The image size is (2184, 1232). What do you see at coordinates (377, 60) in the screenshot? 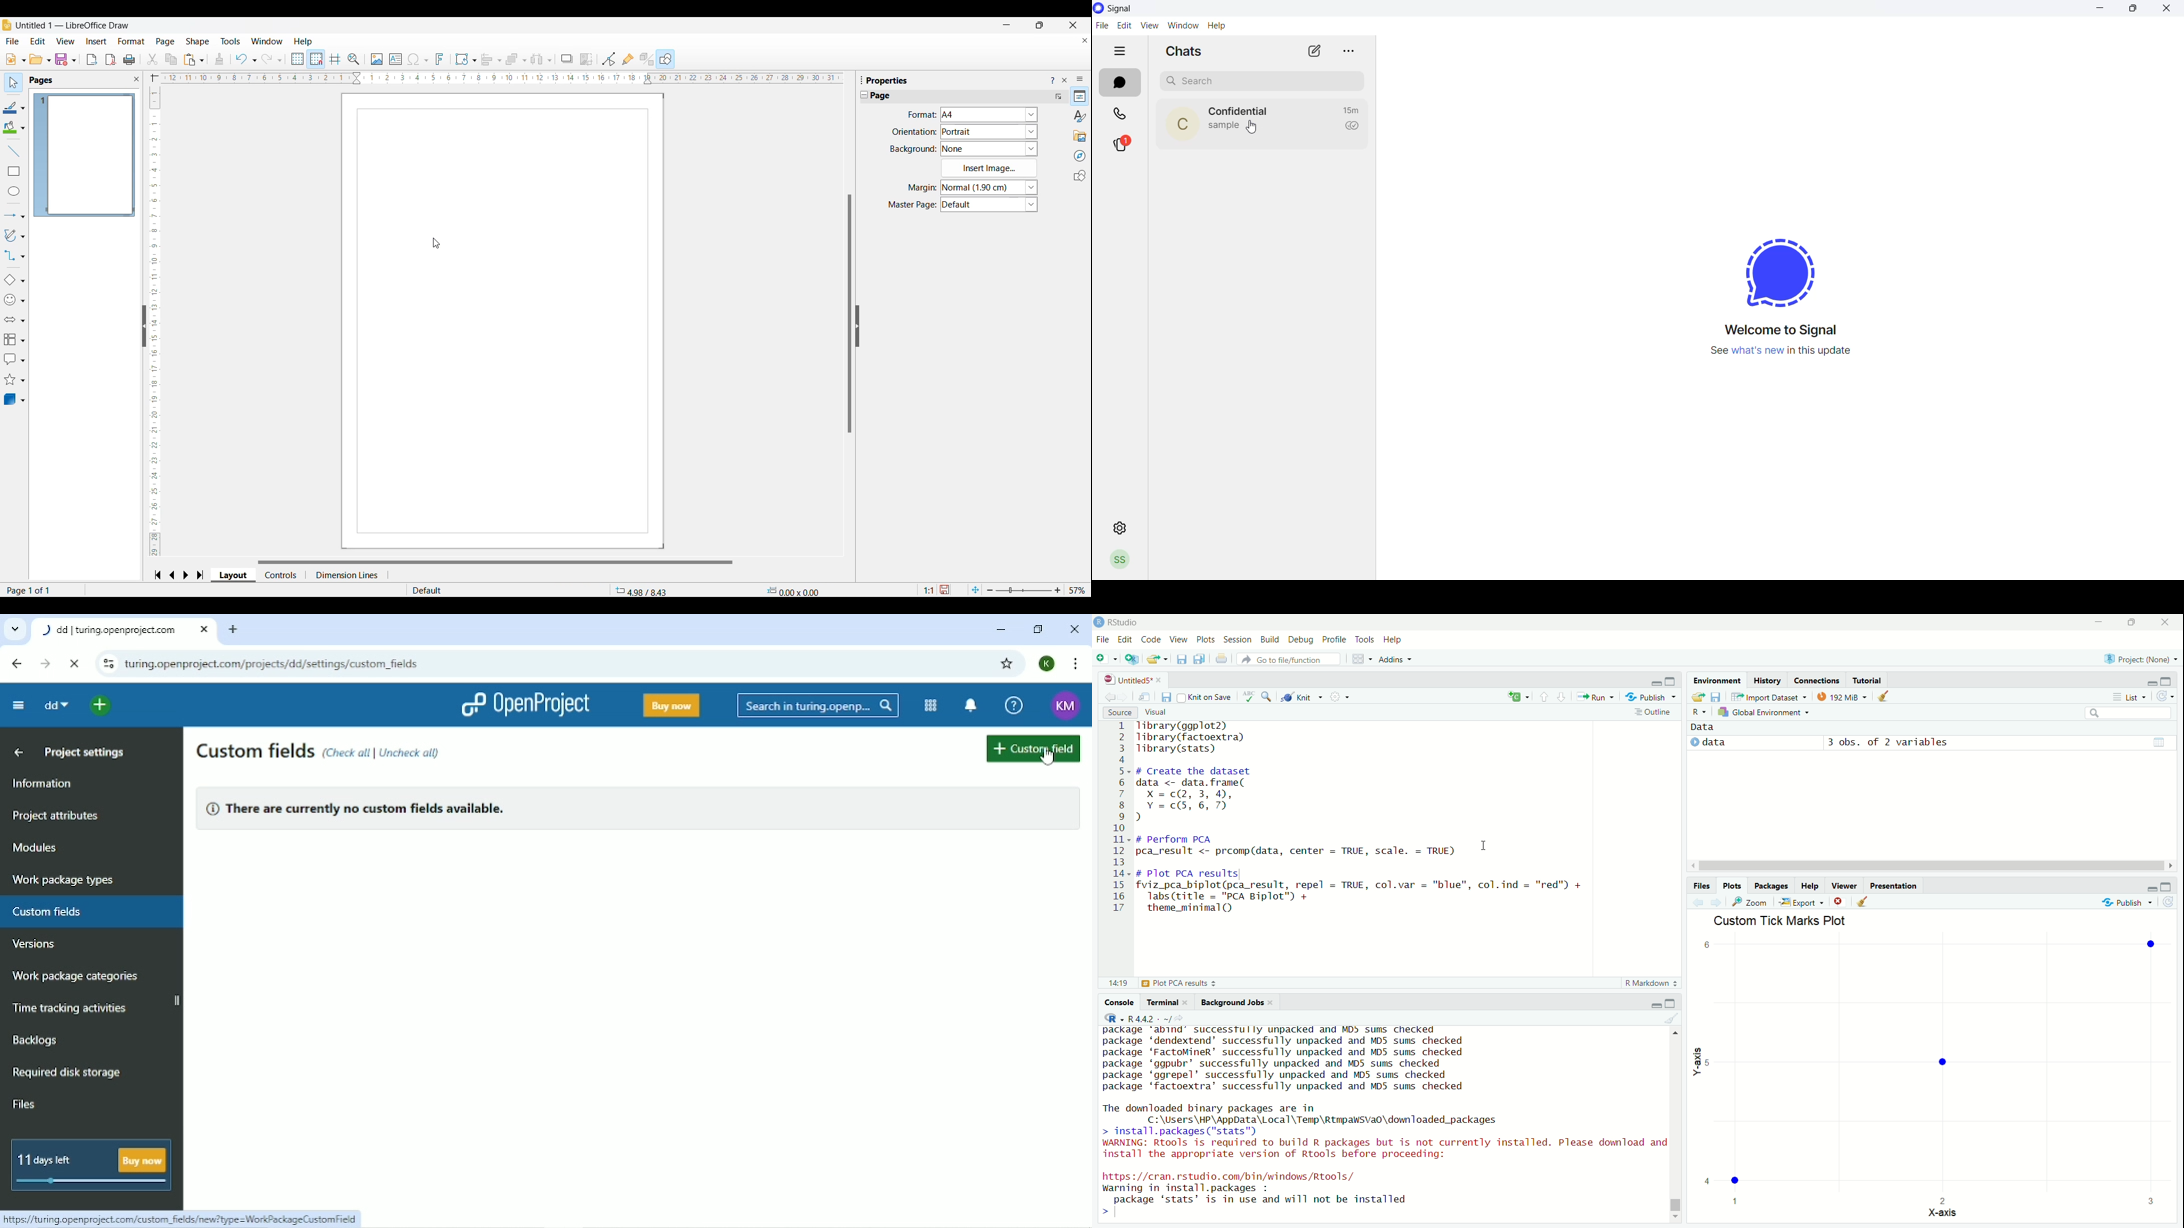
I see `Insert image` at bounding box center [377, 60].